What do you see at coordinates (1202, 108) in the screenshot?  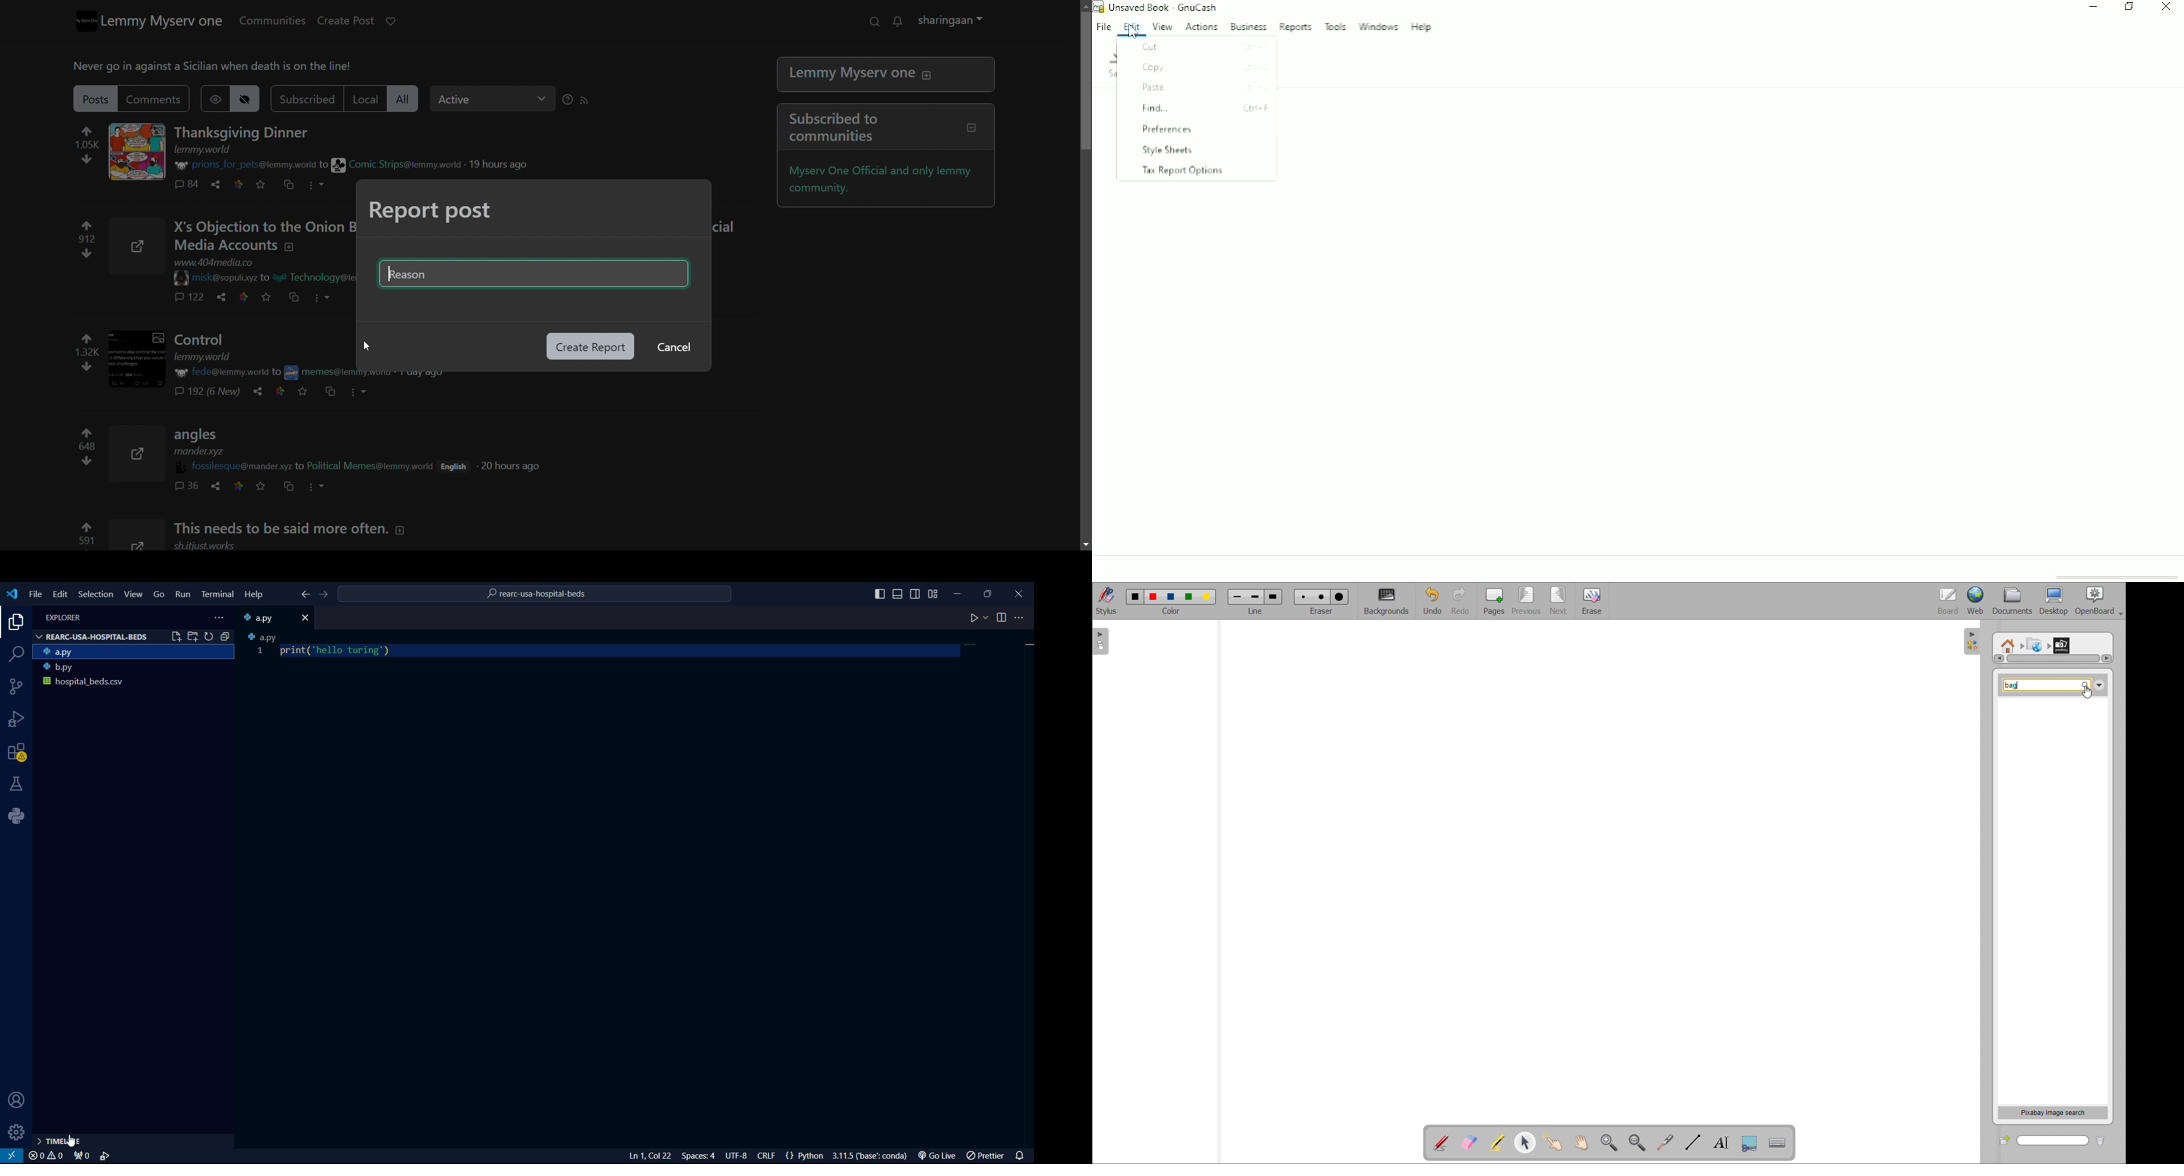 I see `Find` at bounding box center [1202, 108].